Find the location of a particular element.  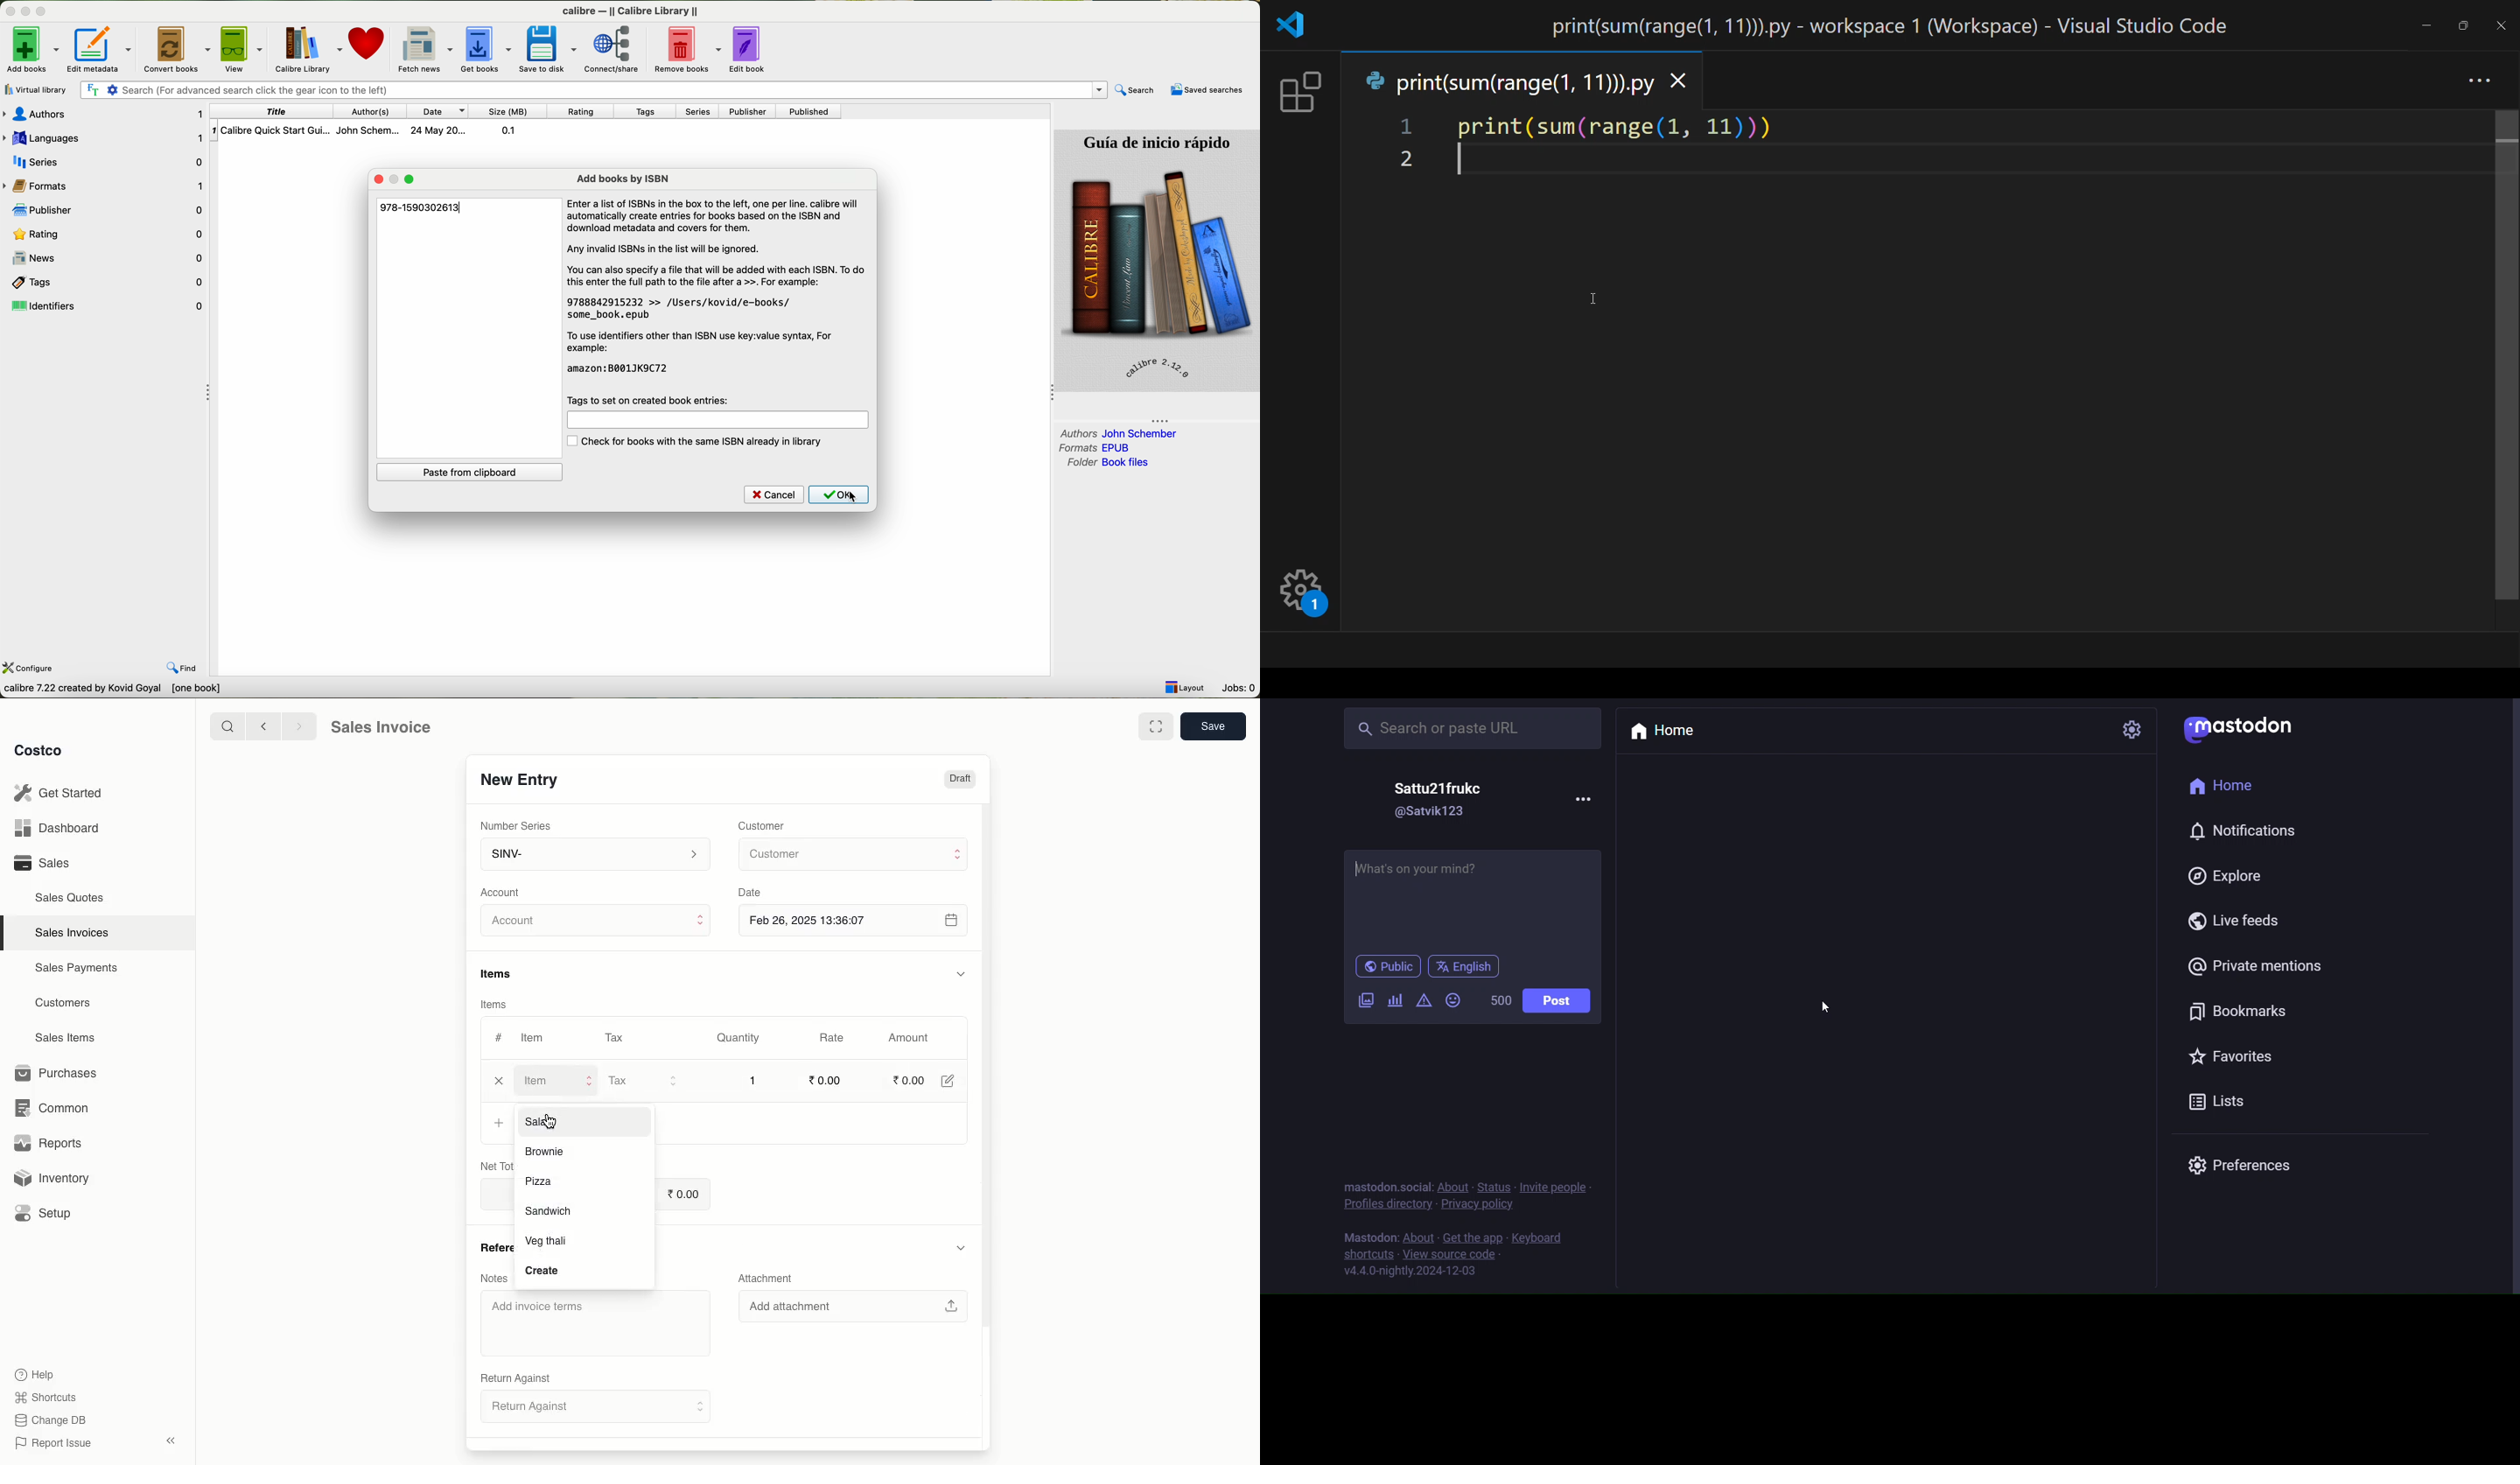

Item is located at coordinates (535, 1040).